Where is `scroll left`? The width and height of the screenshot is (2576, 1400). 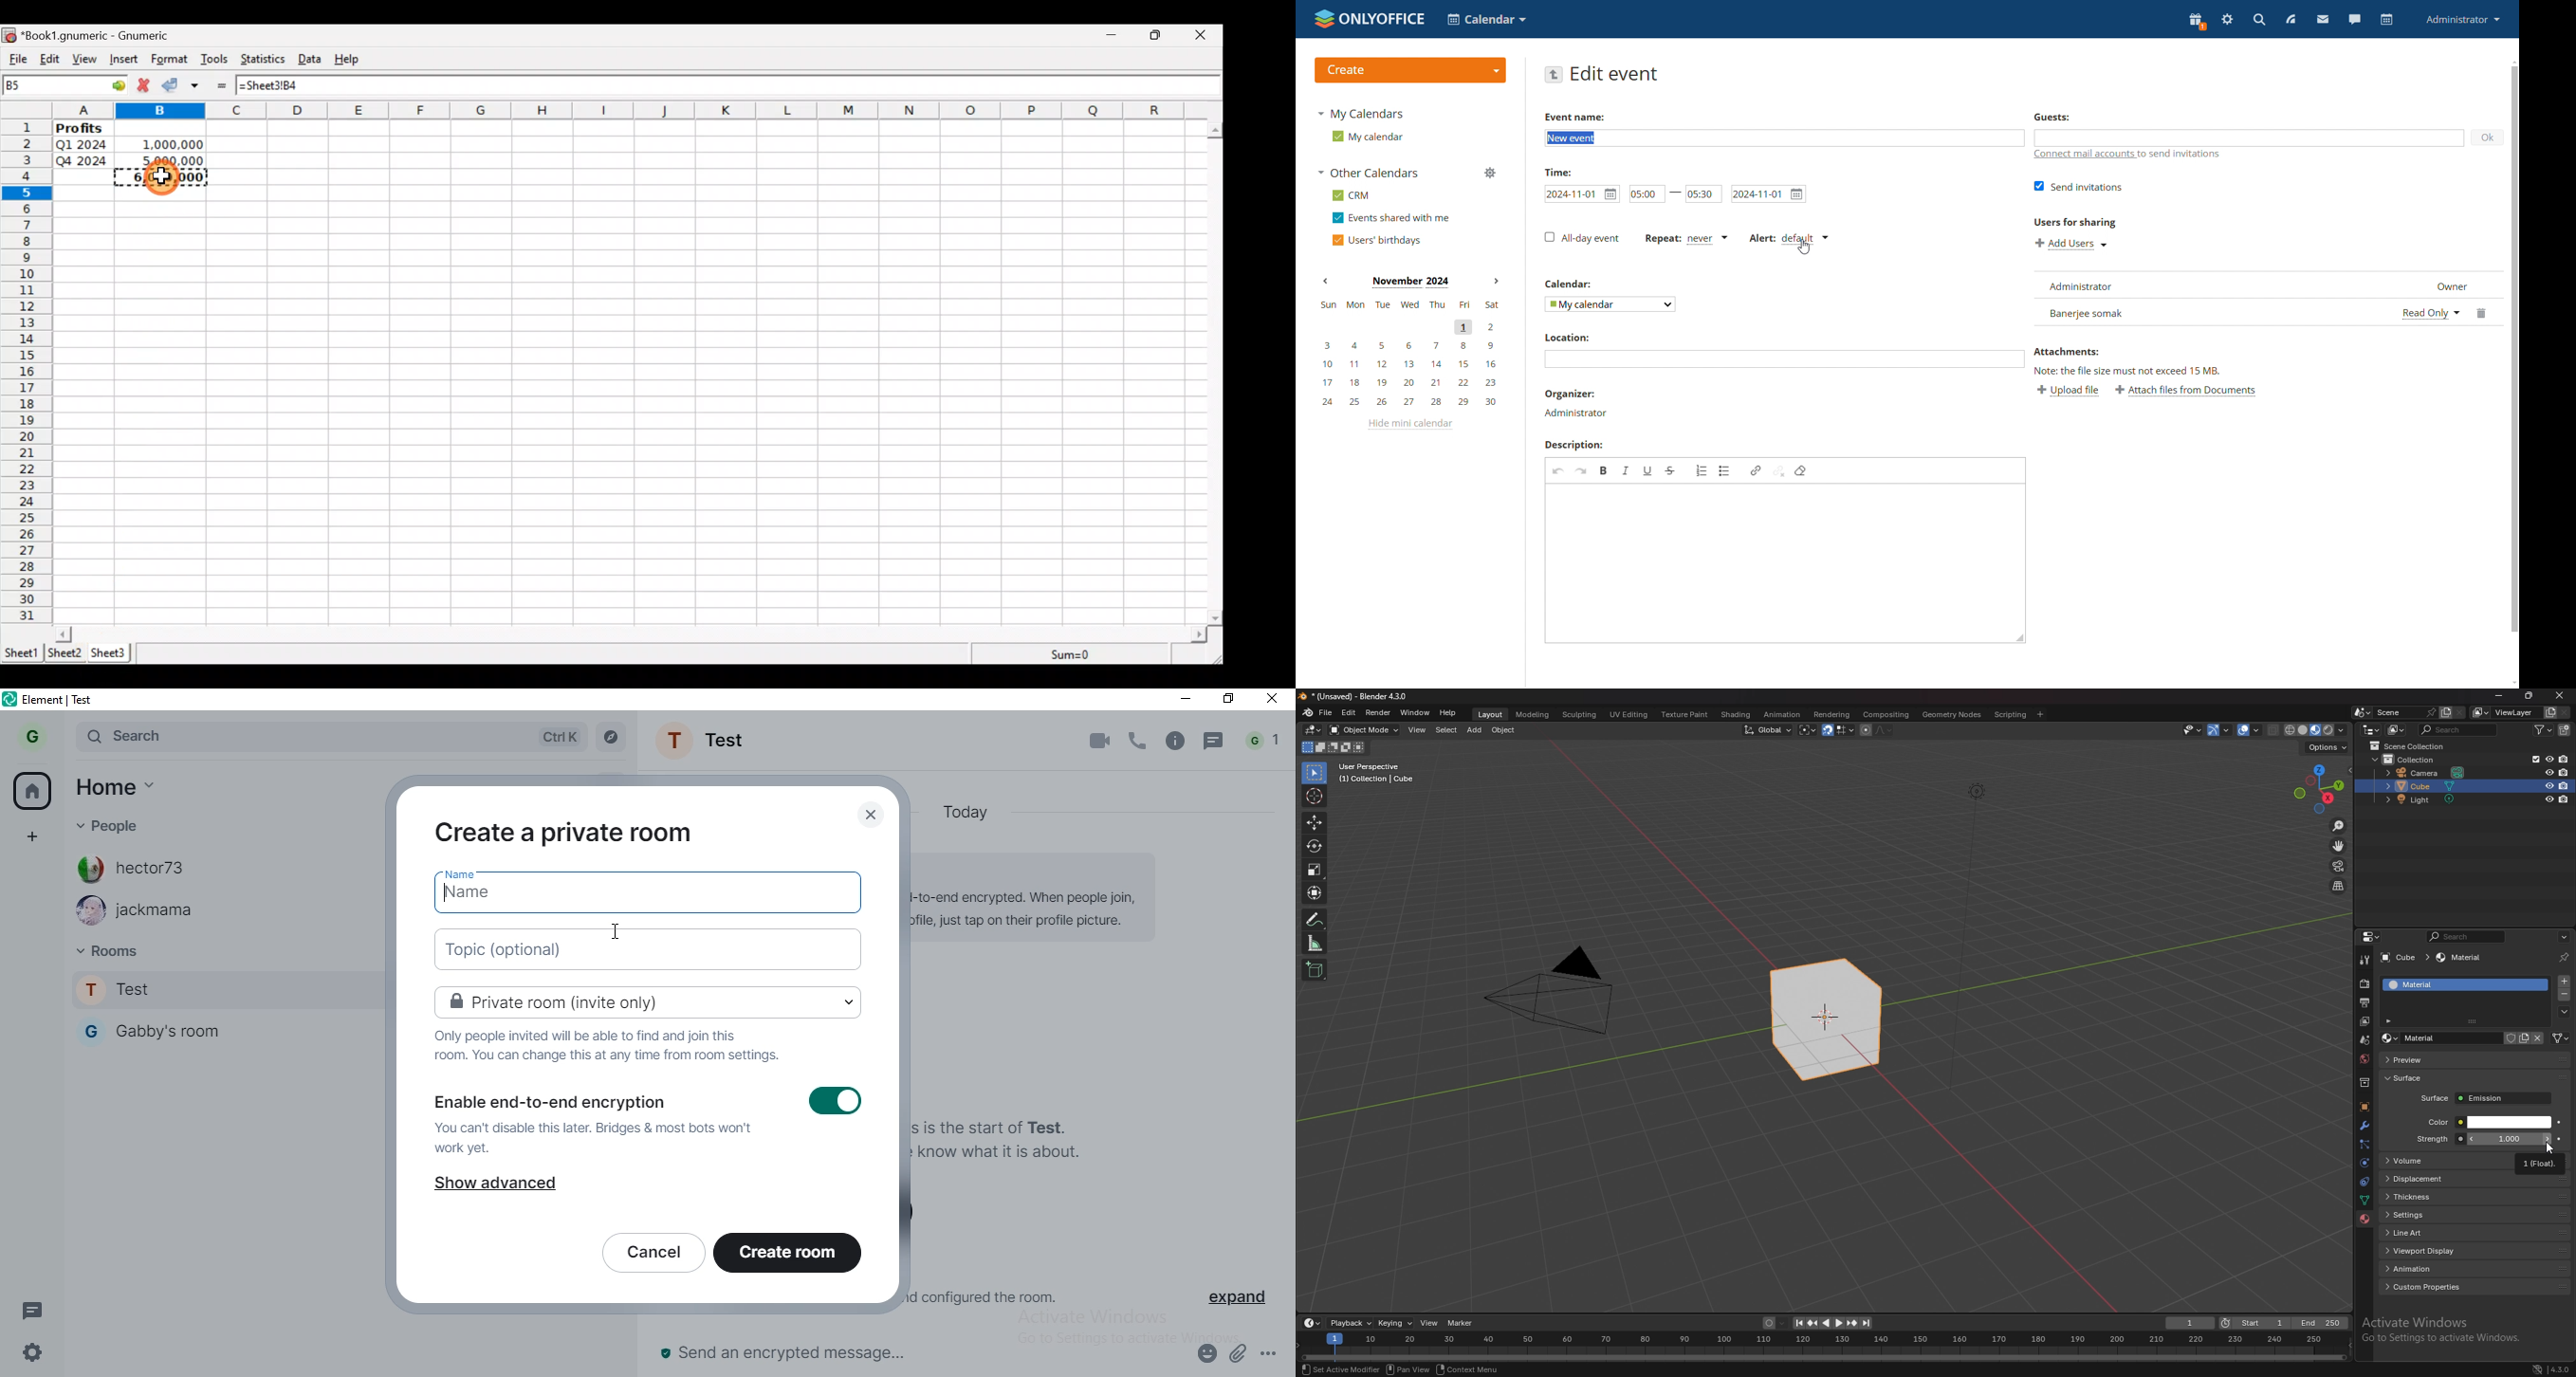 scroll left is located at coordinates (64, 634).